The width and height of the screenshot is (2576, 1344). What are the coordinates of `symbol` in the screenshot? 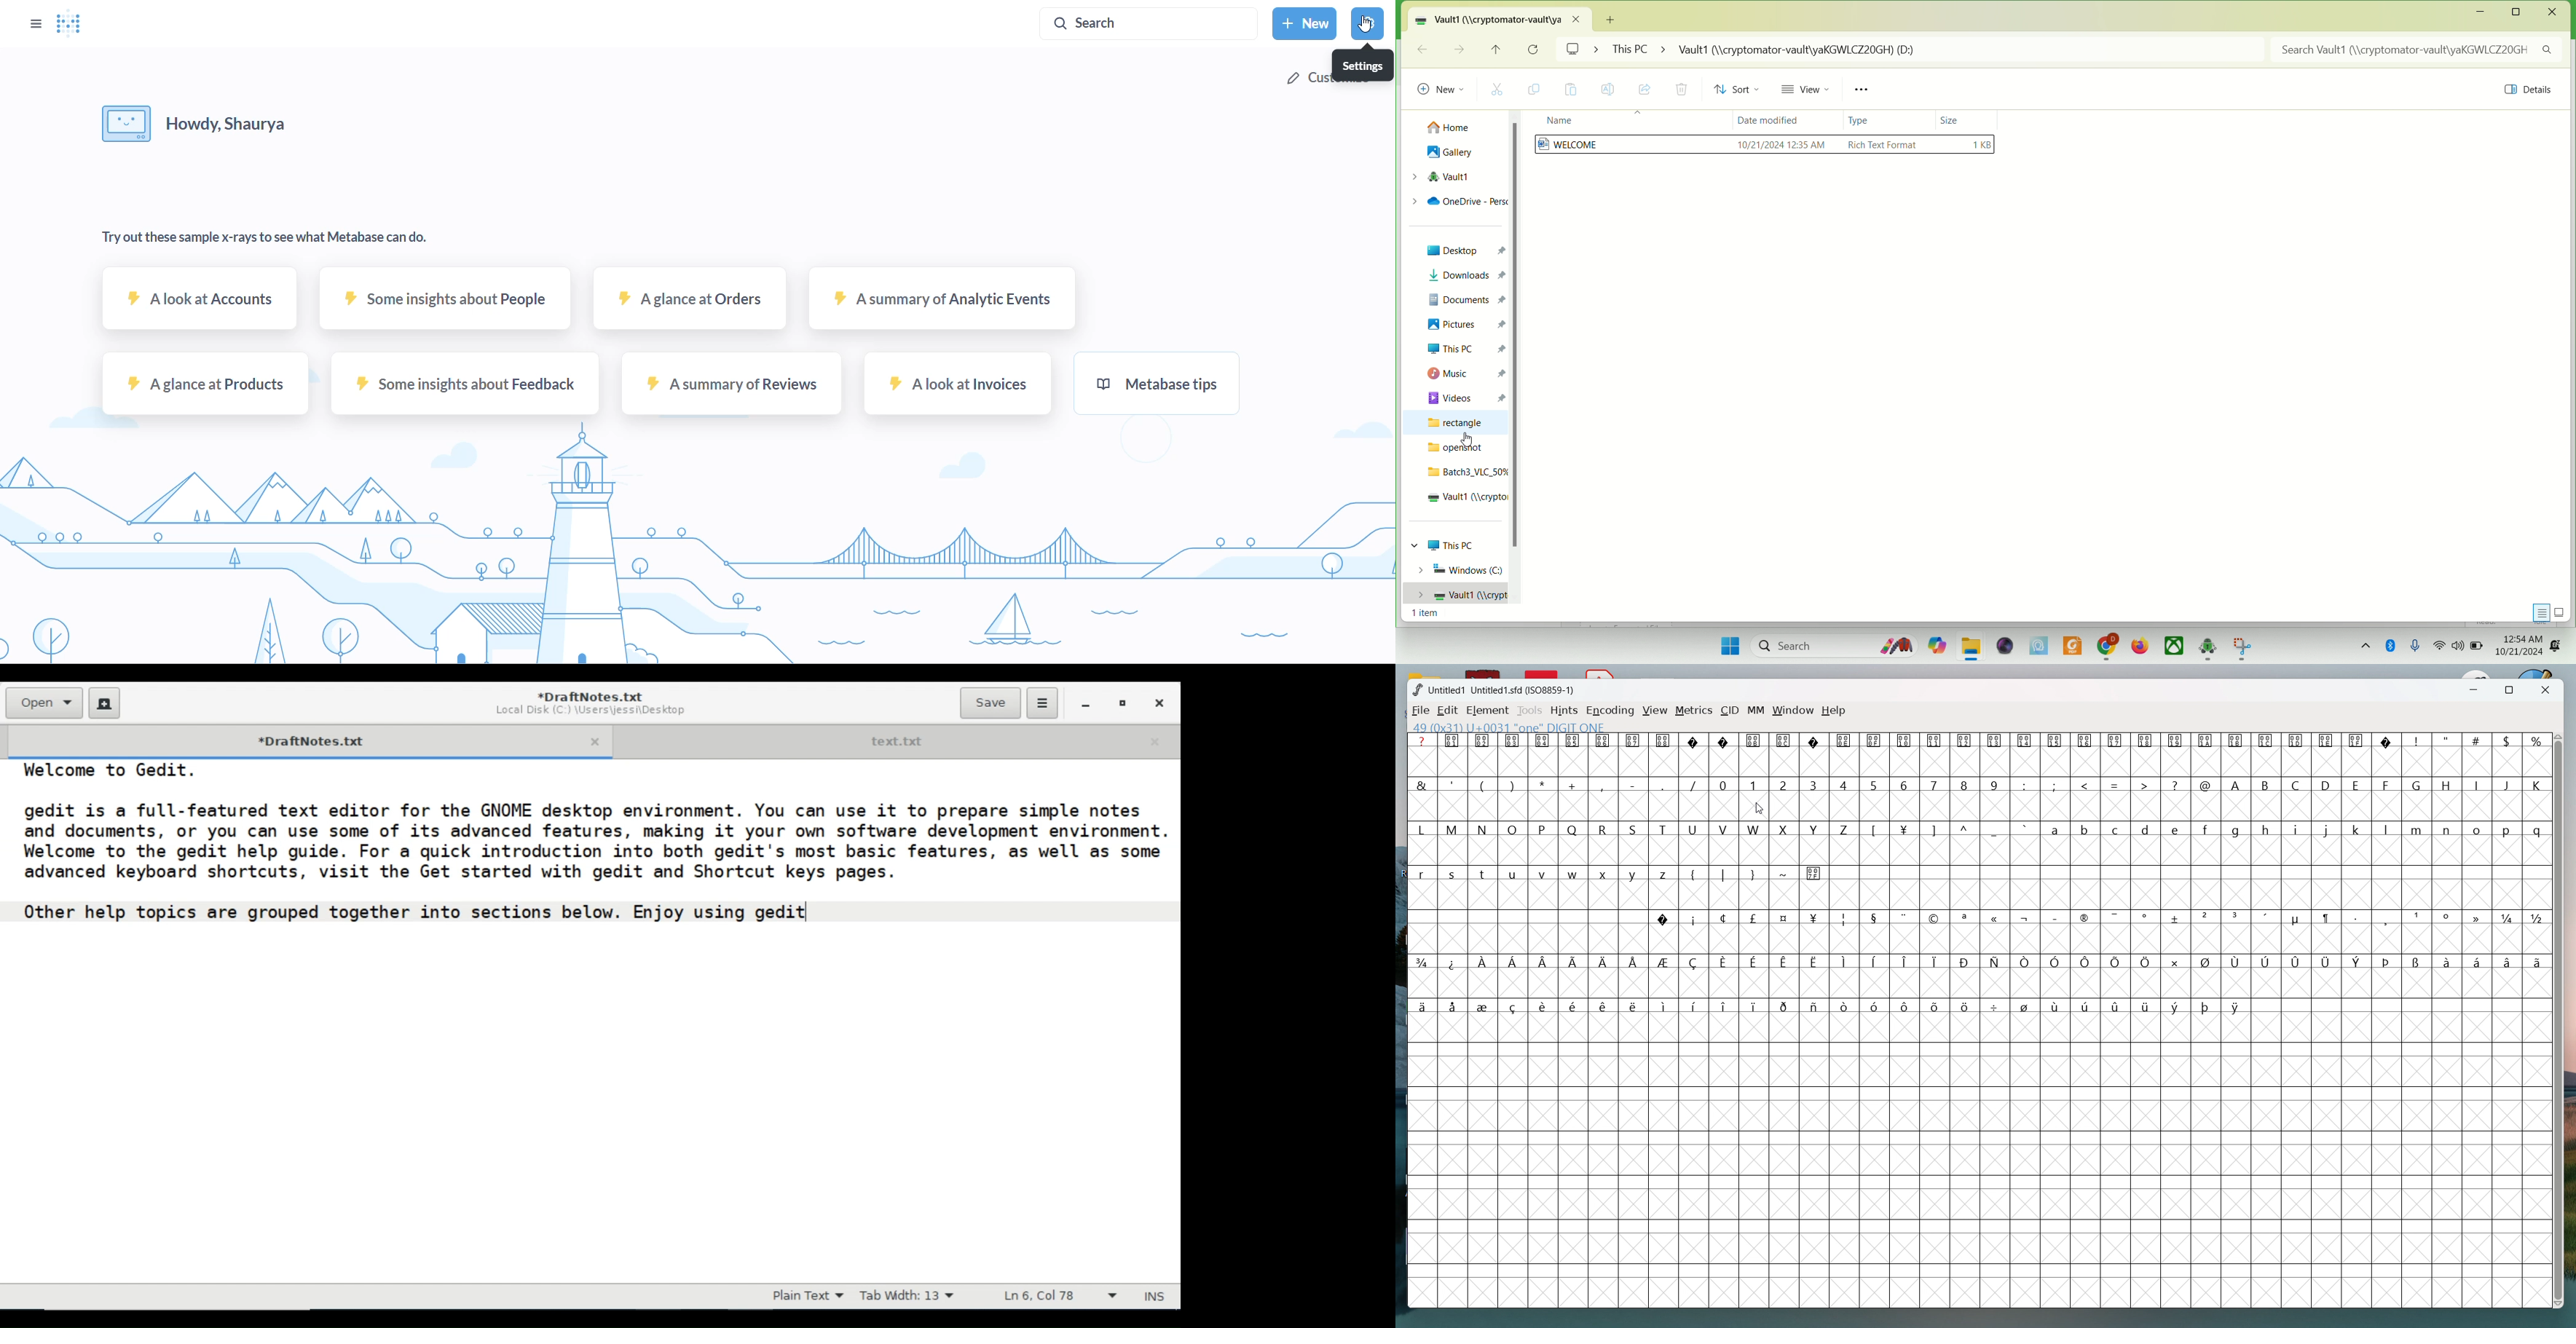 It's located at (1453, 963).